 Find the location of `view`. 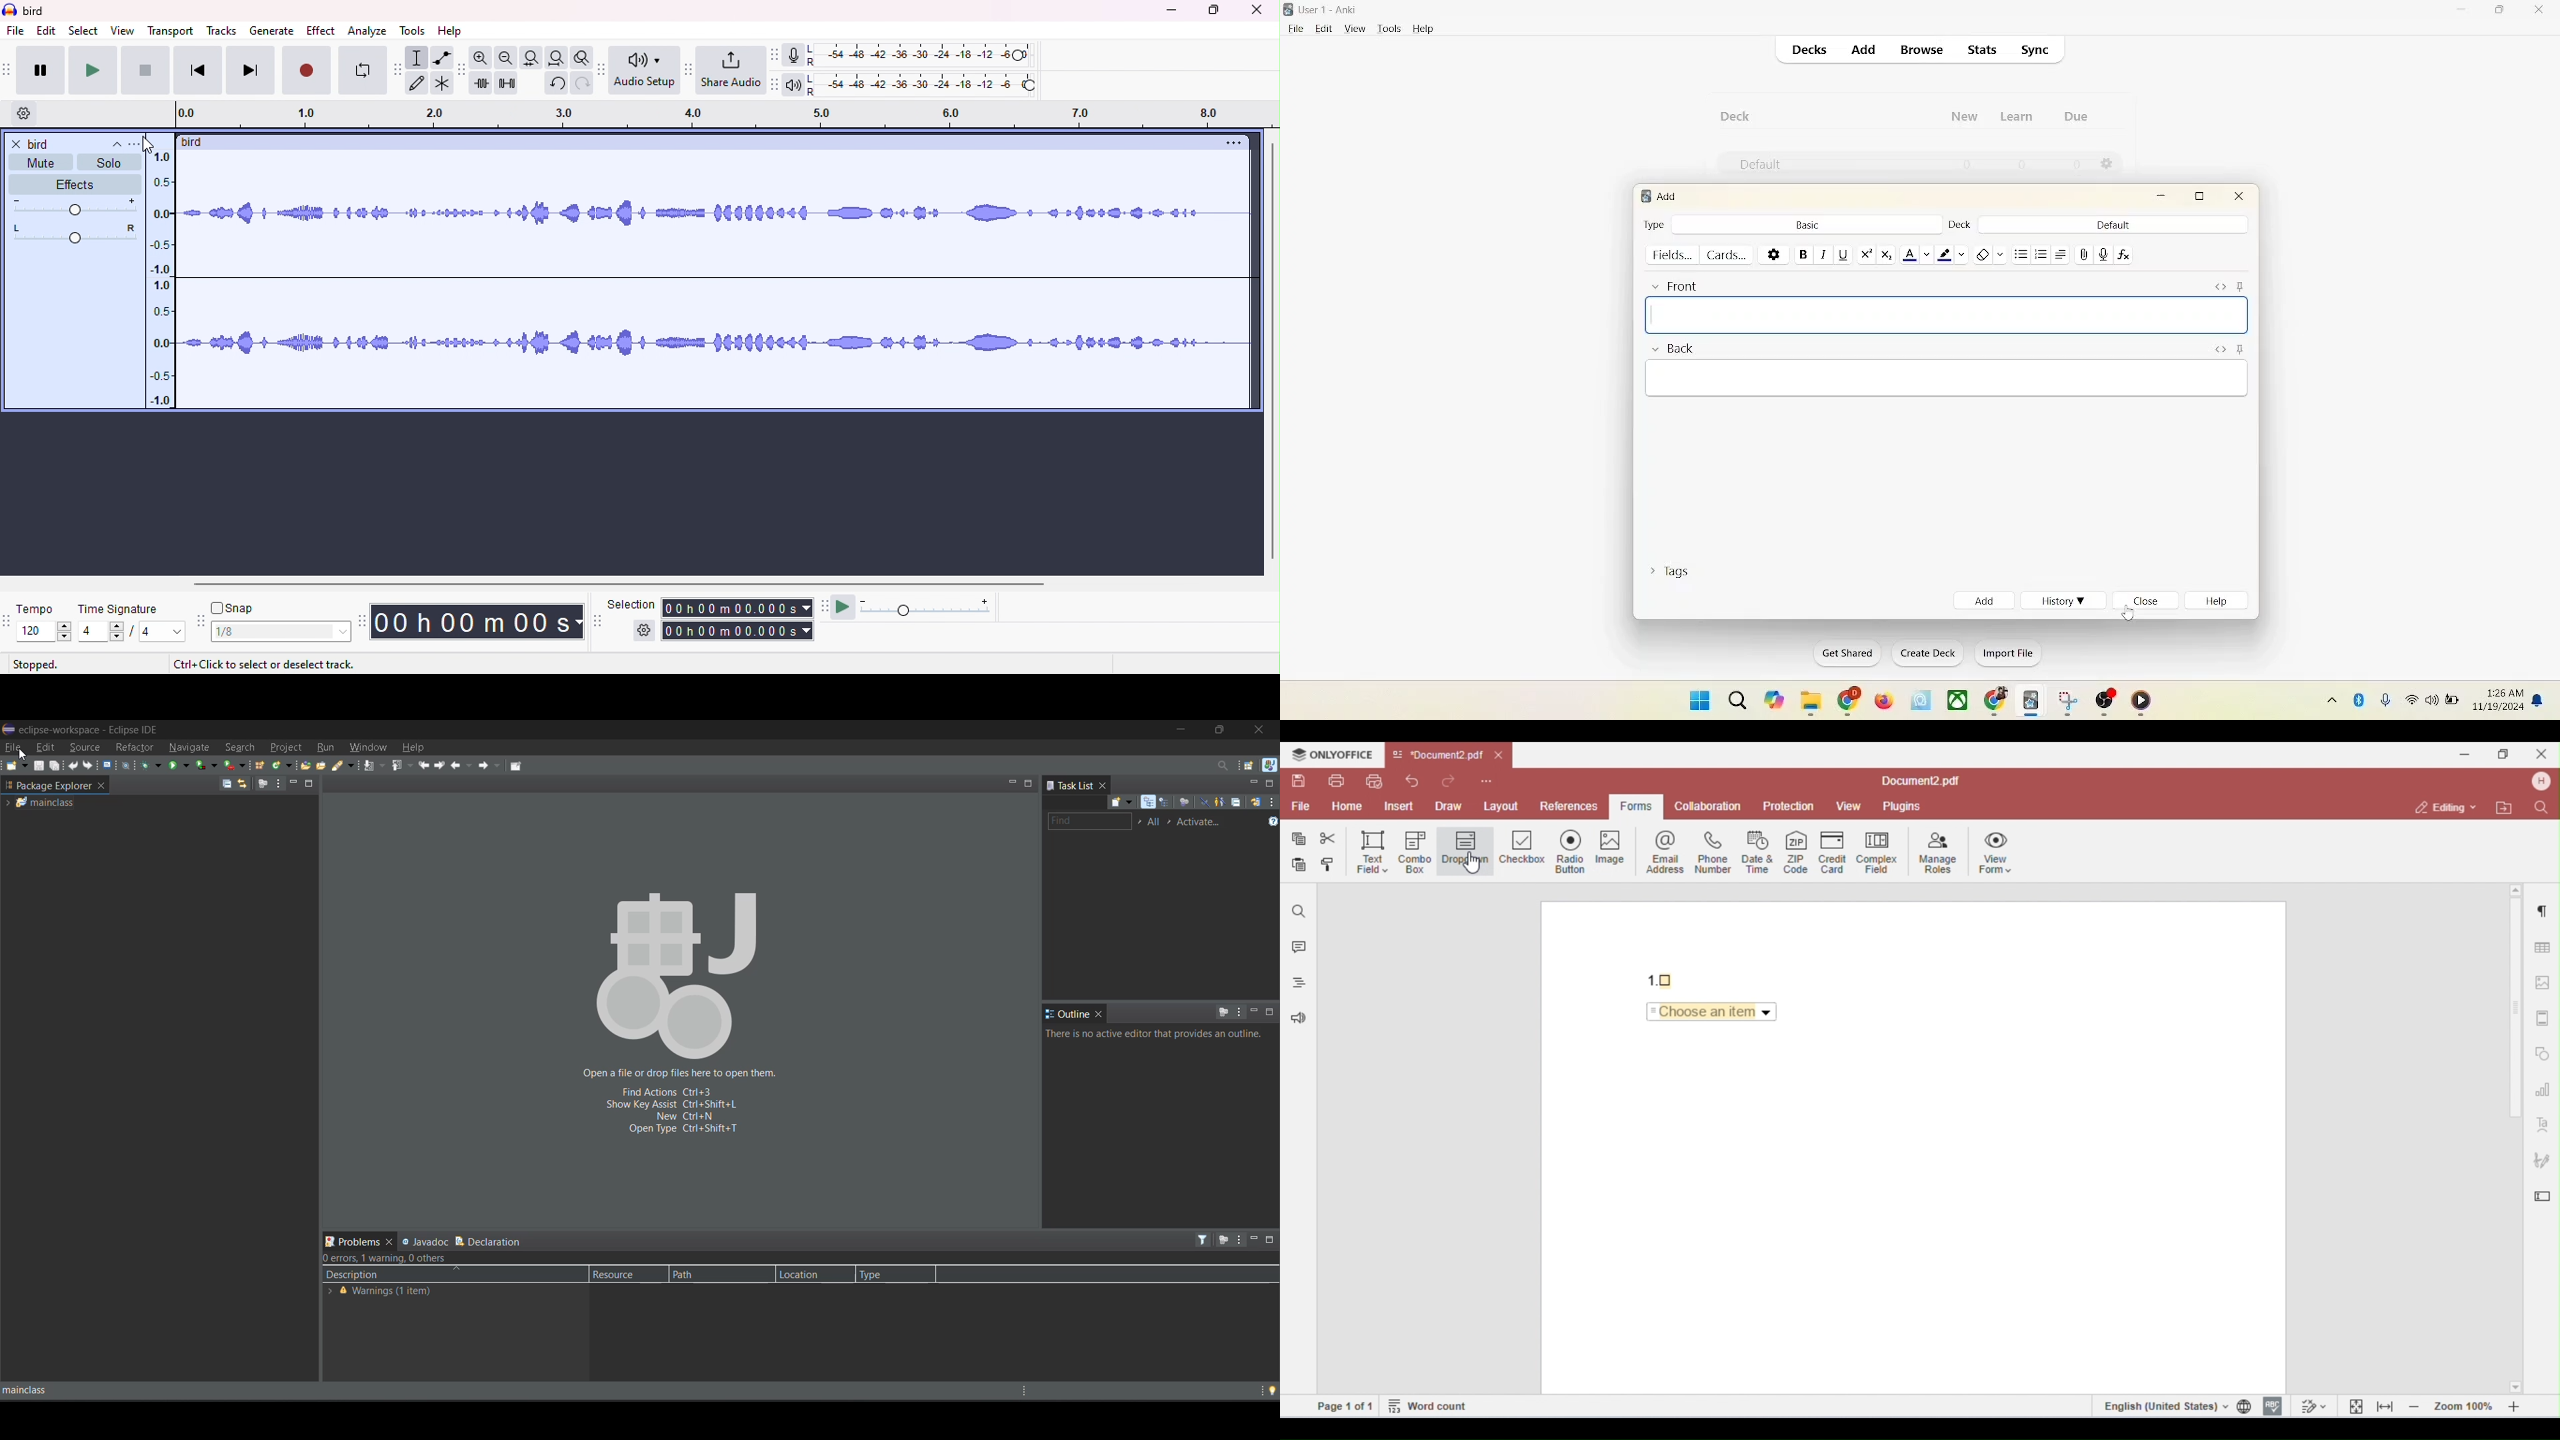

view is located at coordinates (1357, 30).